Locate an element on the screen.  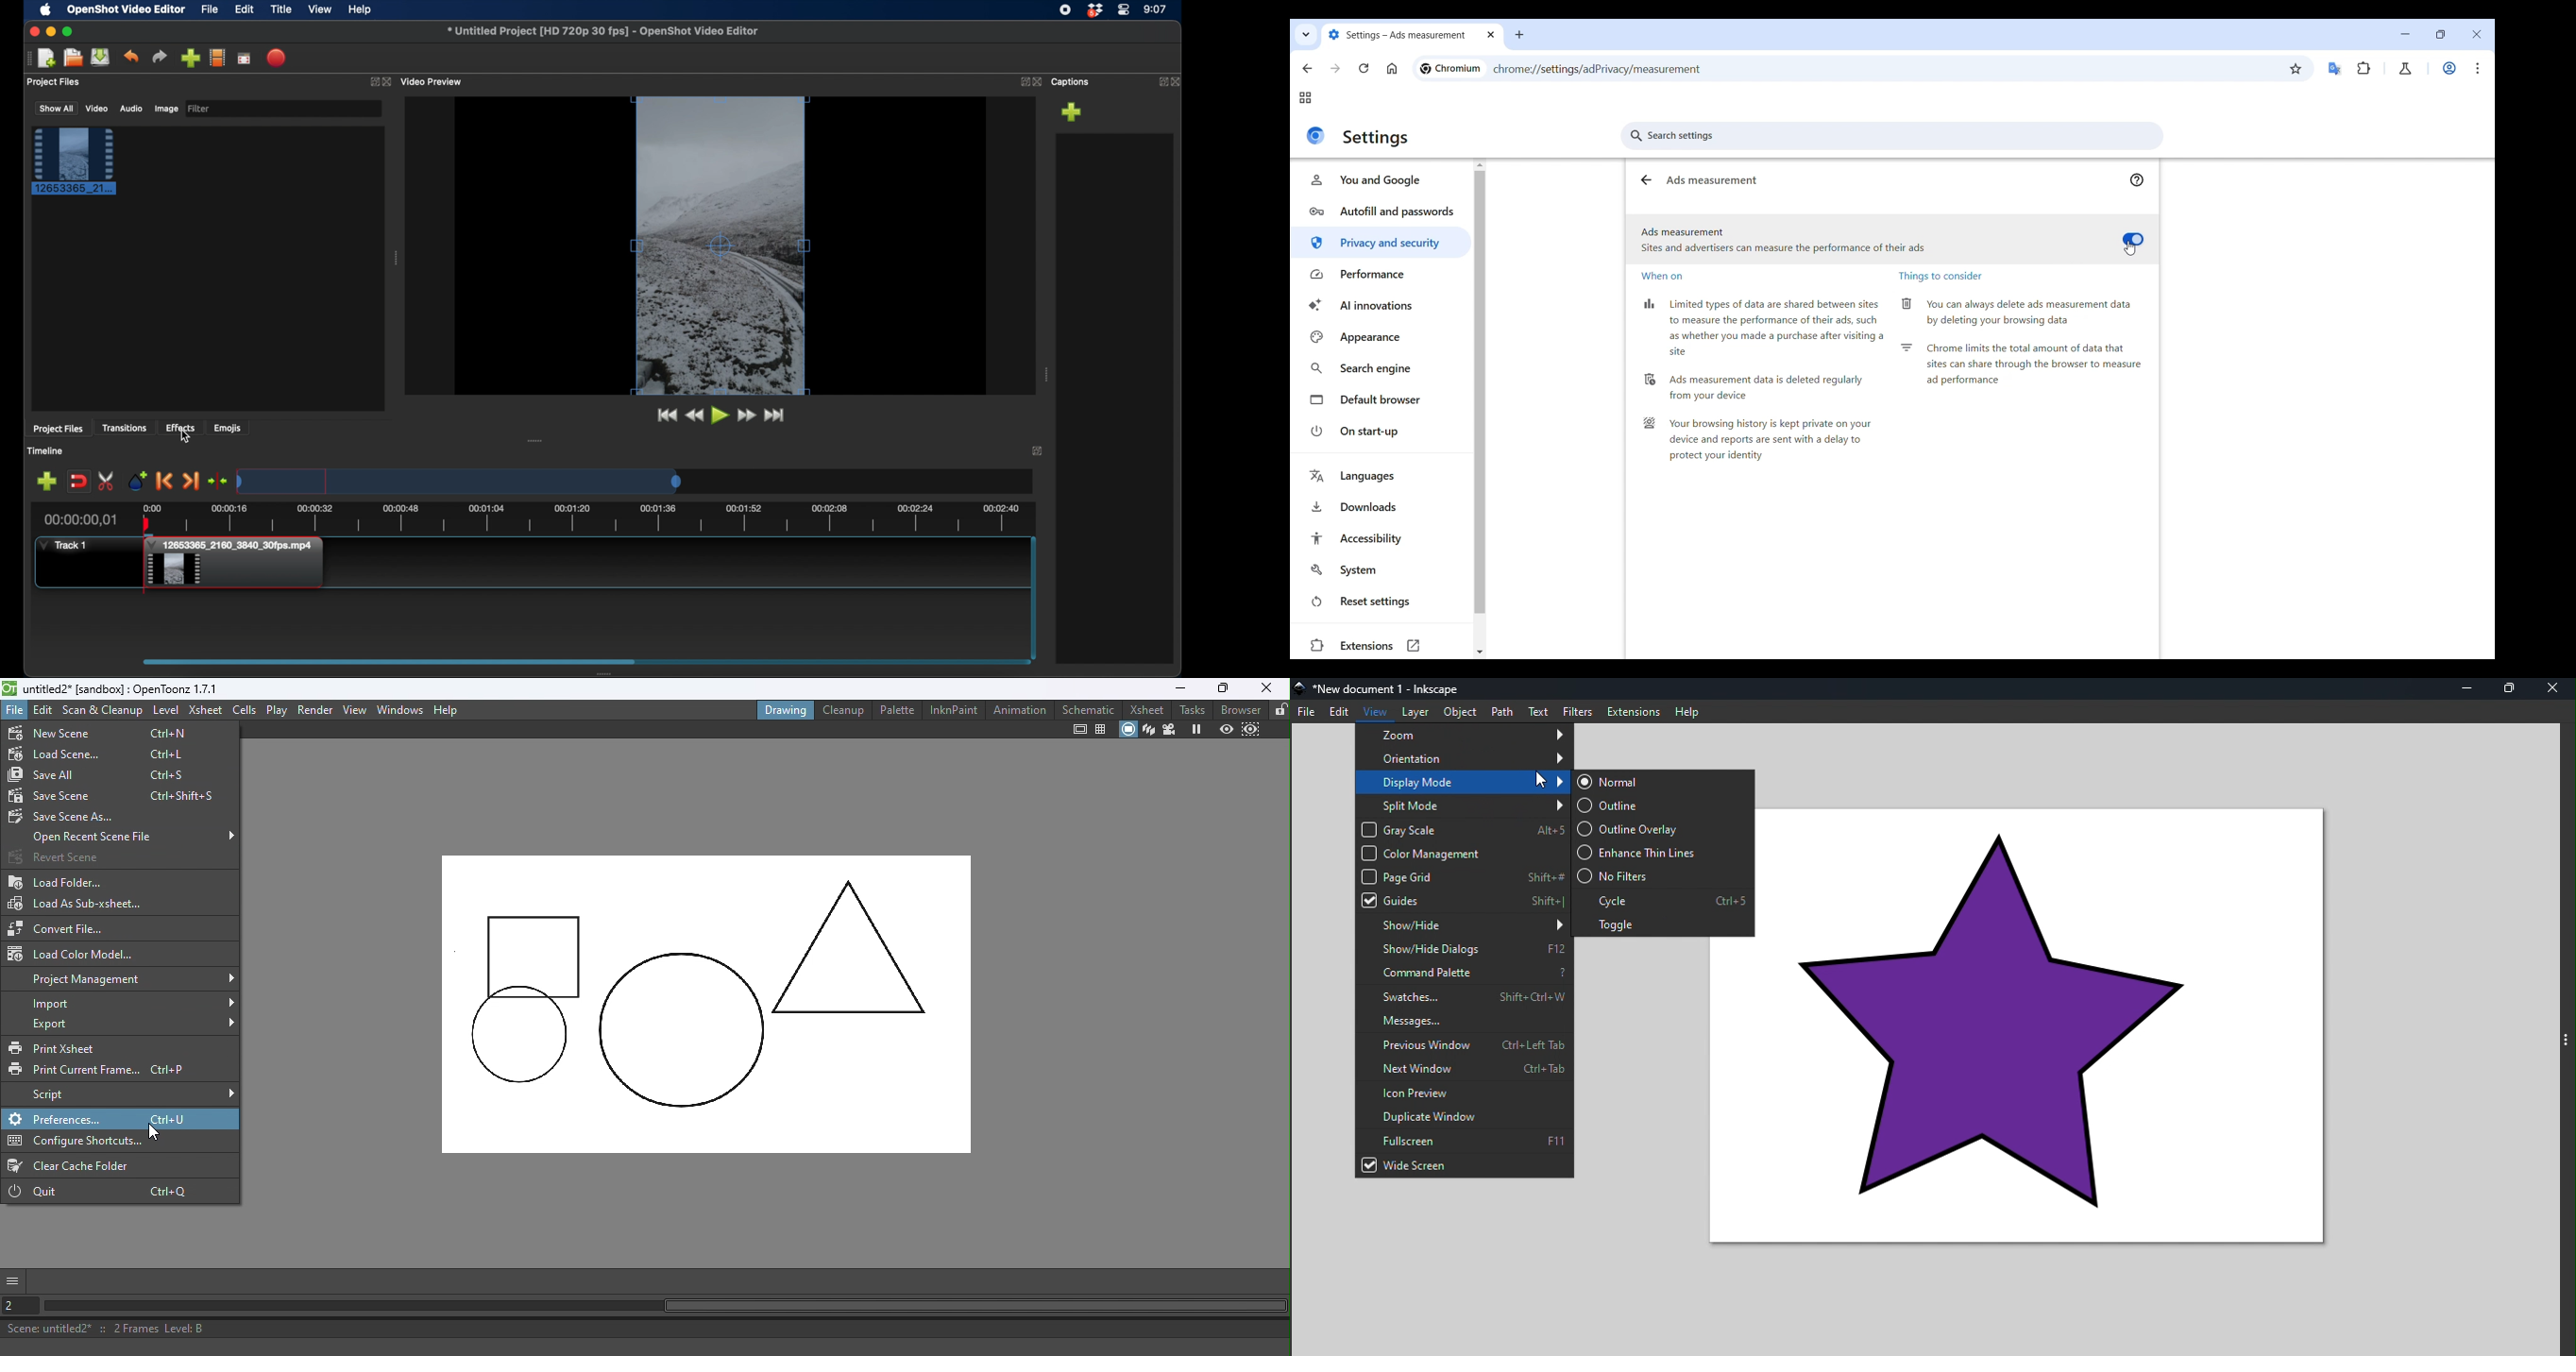
Vertical slide bar is located at coordinates (1480, 392).